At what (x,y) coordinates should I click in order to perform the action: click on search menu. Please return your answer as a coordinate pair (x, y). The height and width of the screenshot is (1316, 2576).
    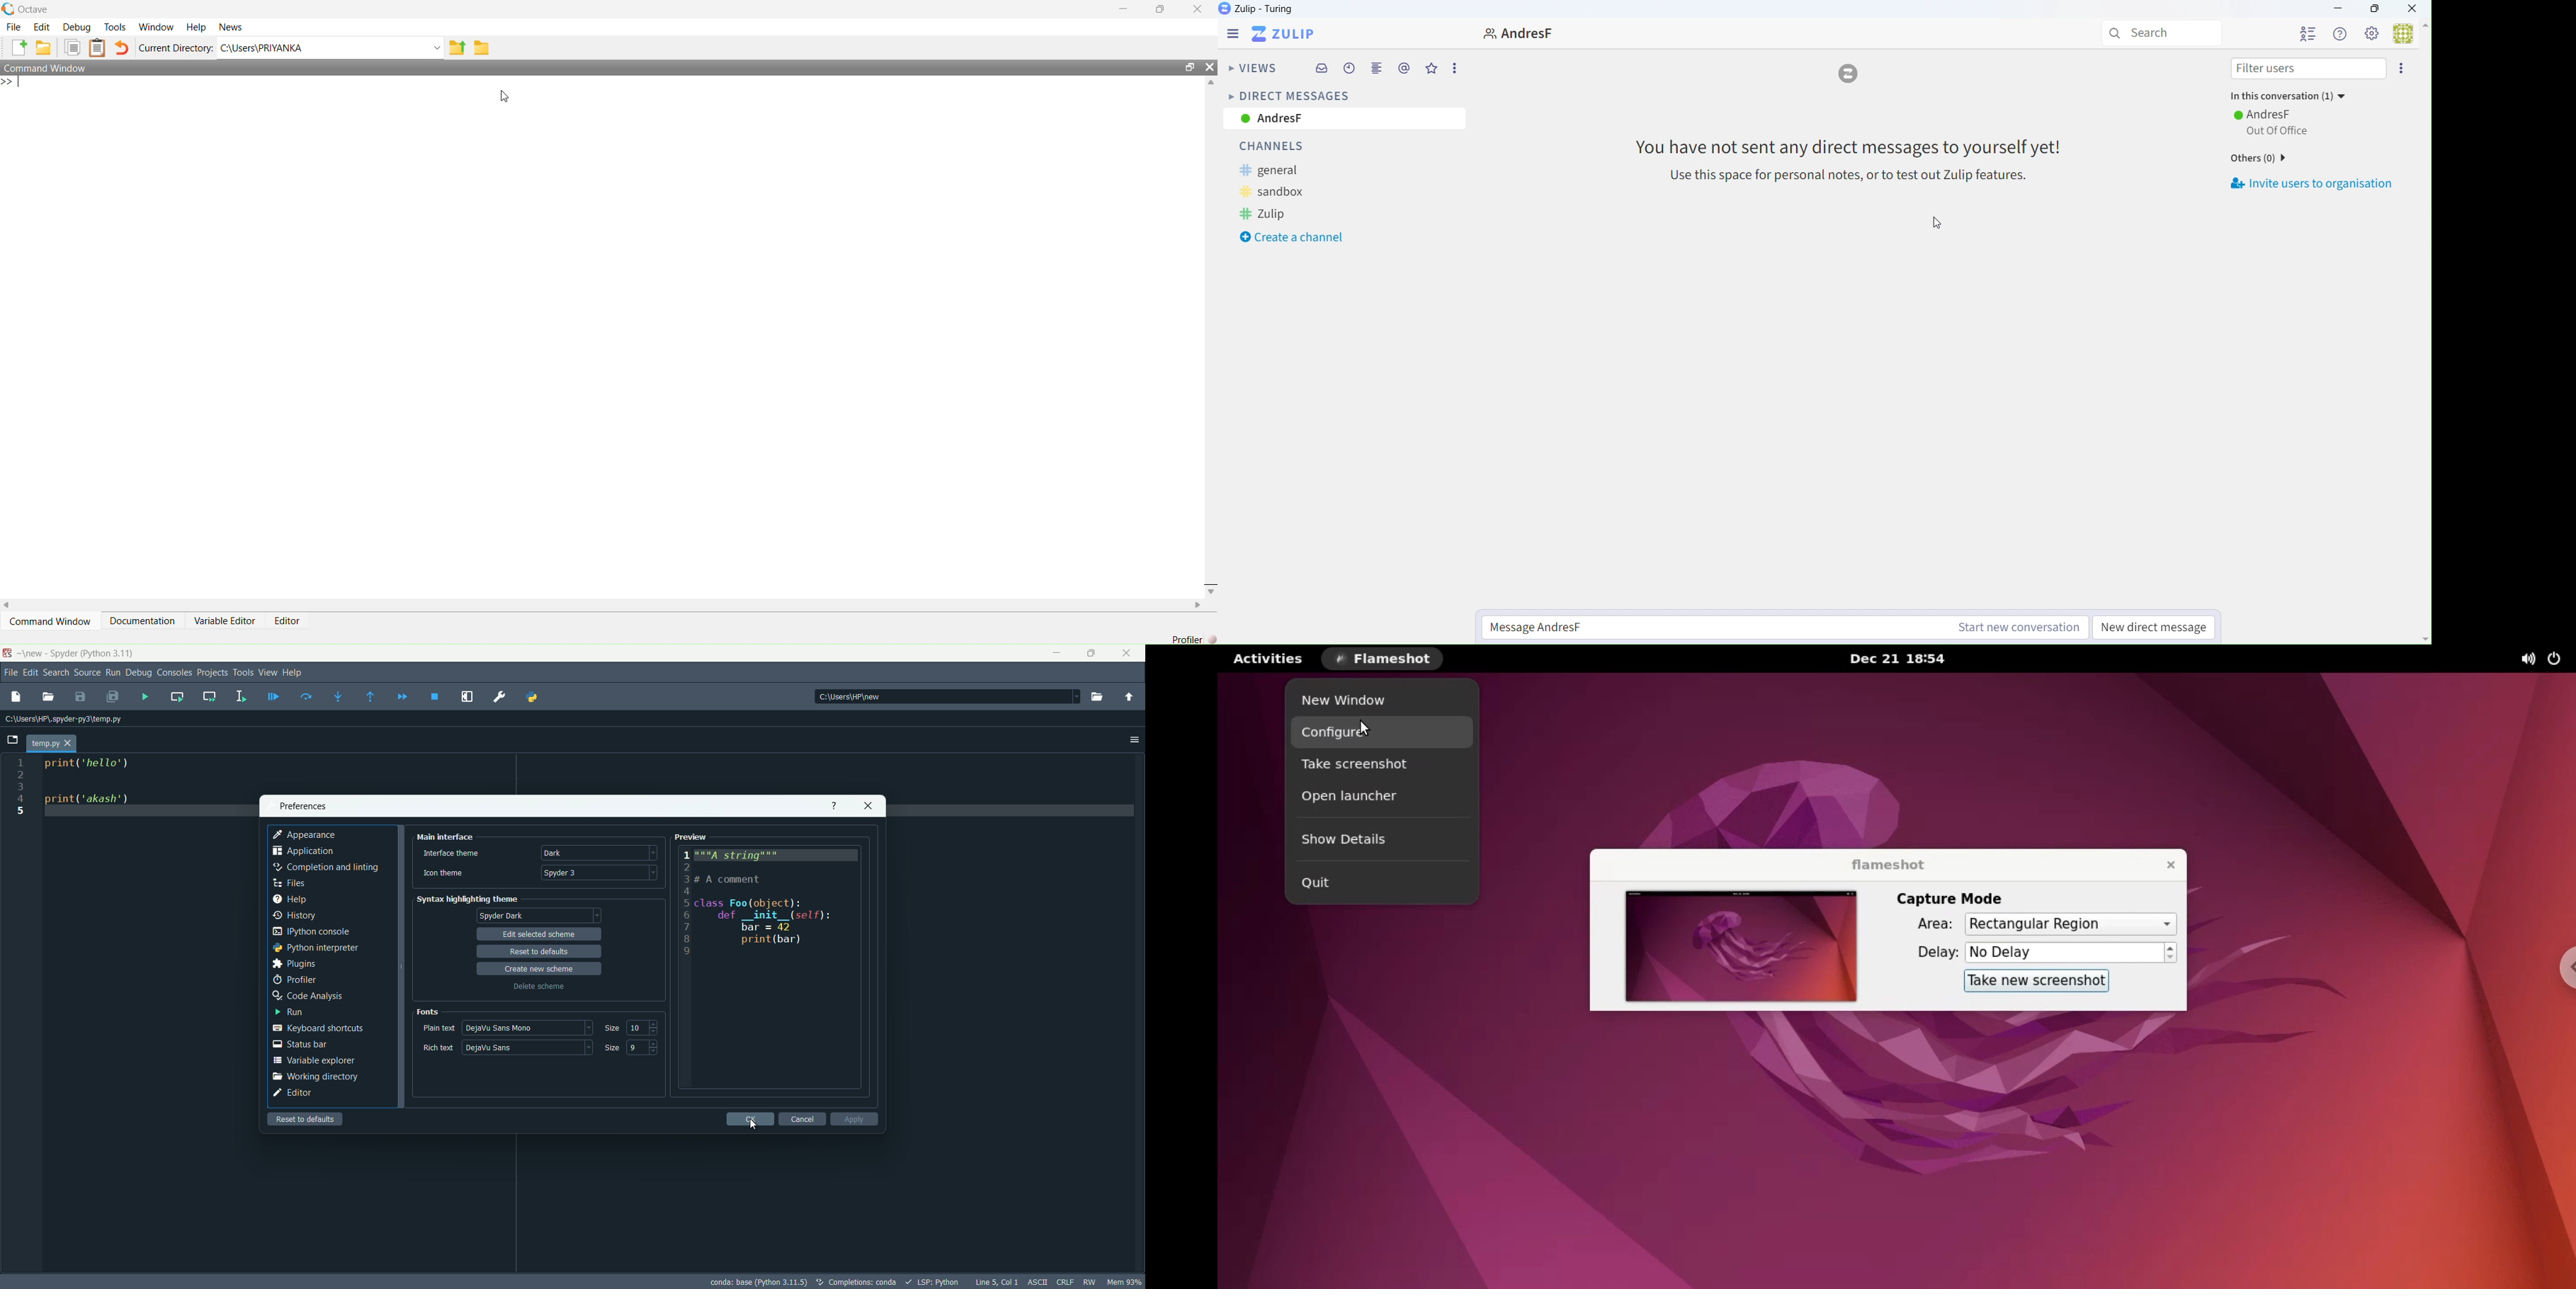
    Looking at the image, I should click on (56, 673).